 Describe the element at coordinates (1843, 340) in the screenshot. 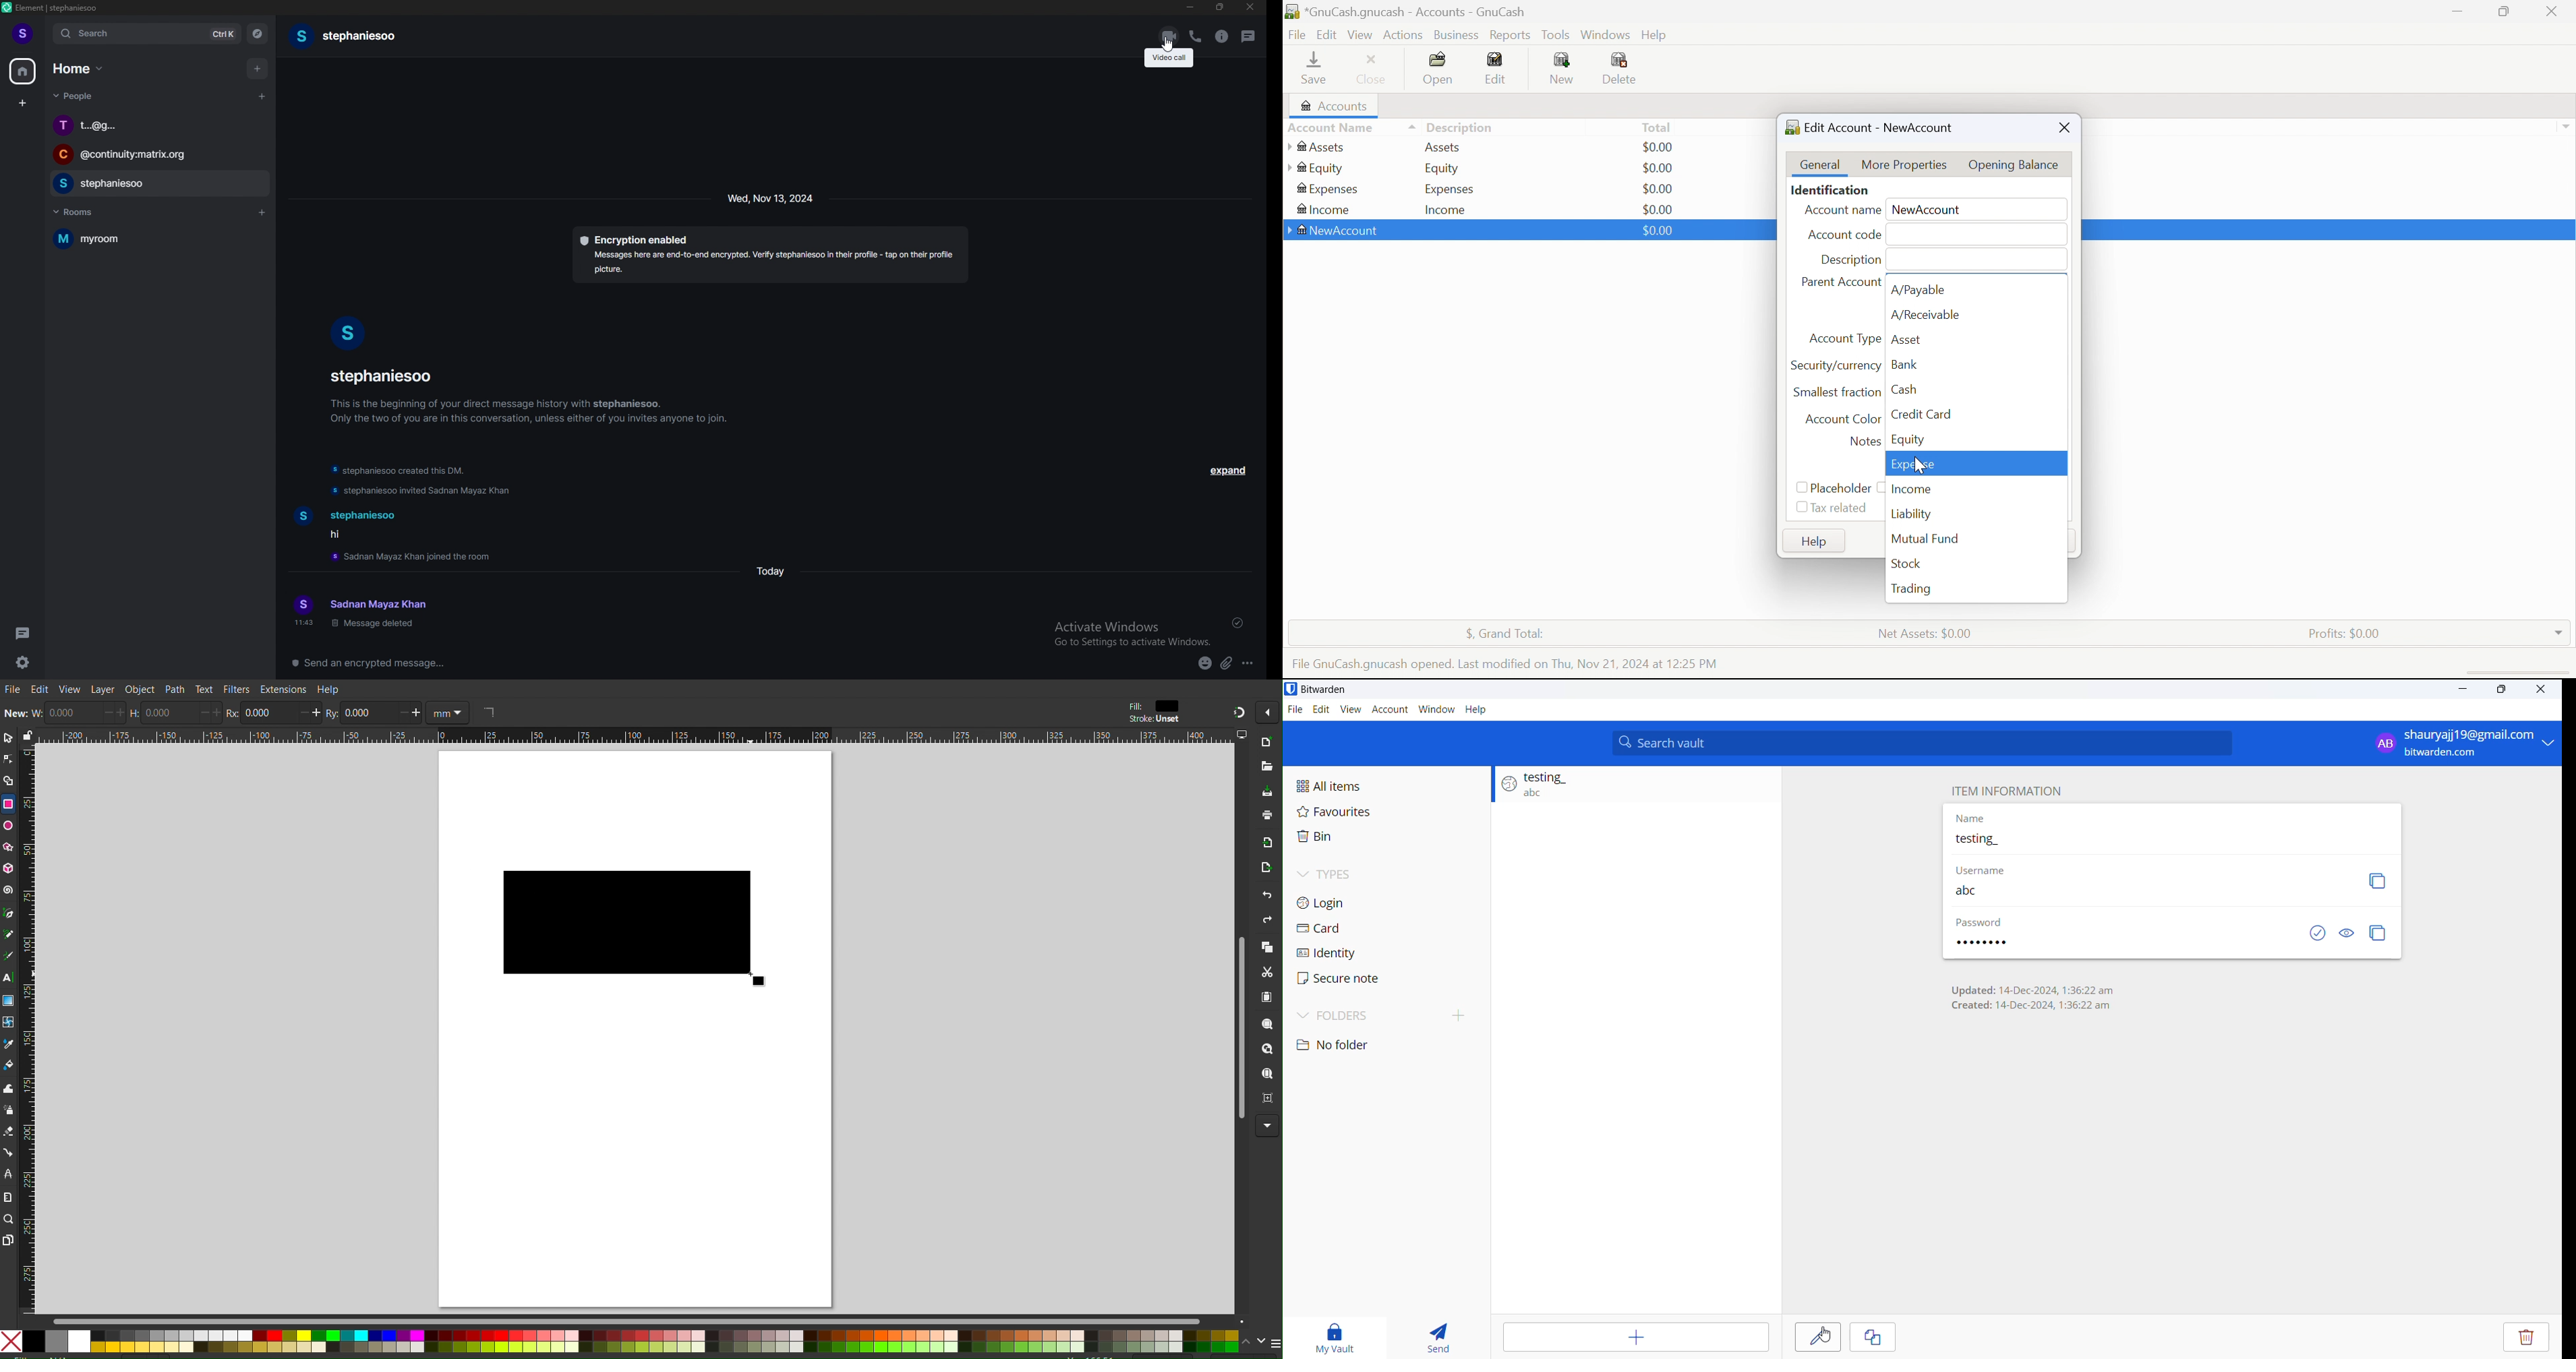

I see `Account Type` at that location.